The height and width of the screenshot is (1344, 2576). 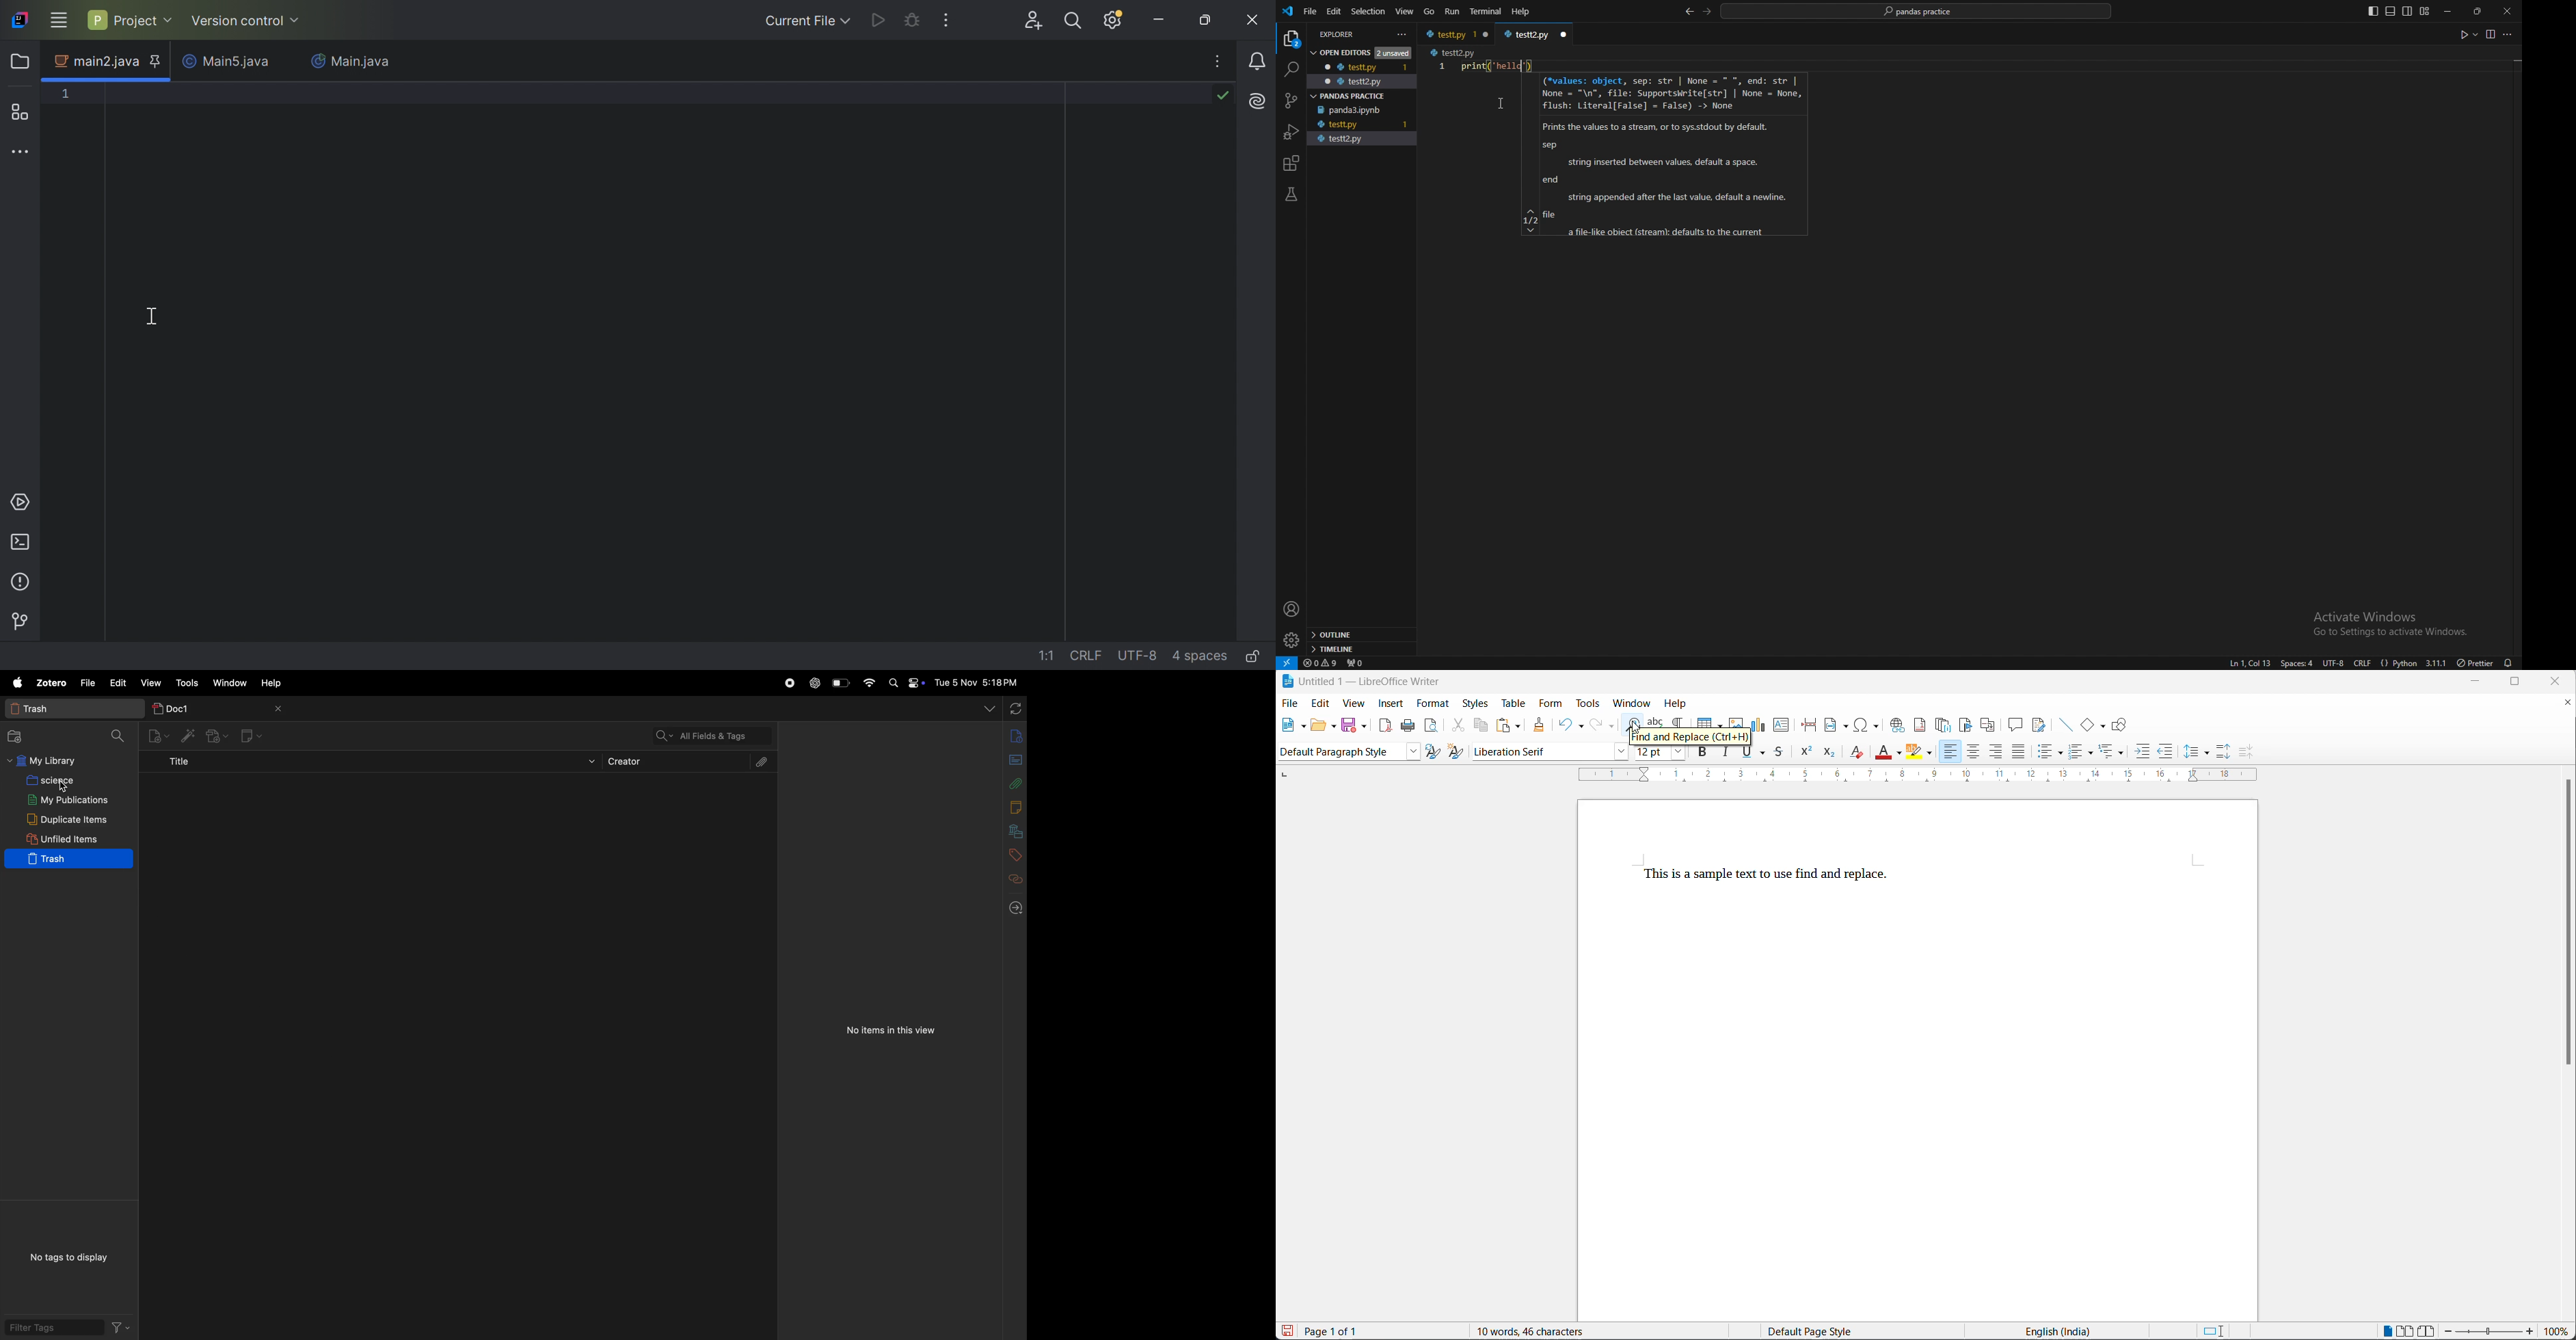 I want to click on panda3.ipynb, so click(x=1356, y=110).